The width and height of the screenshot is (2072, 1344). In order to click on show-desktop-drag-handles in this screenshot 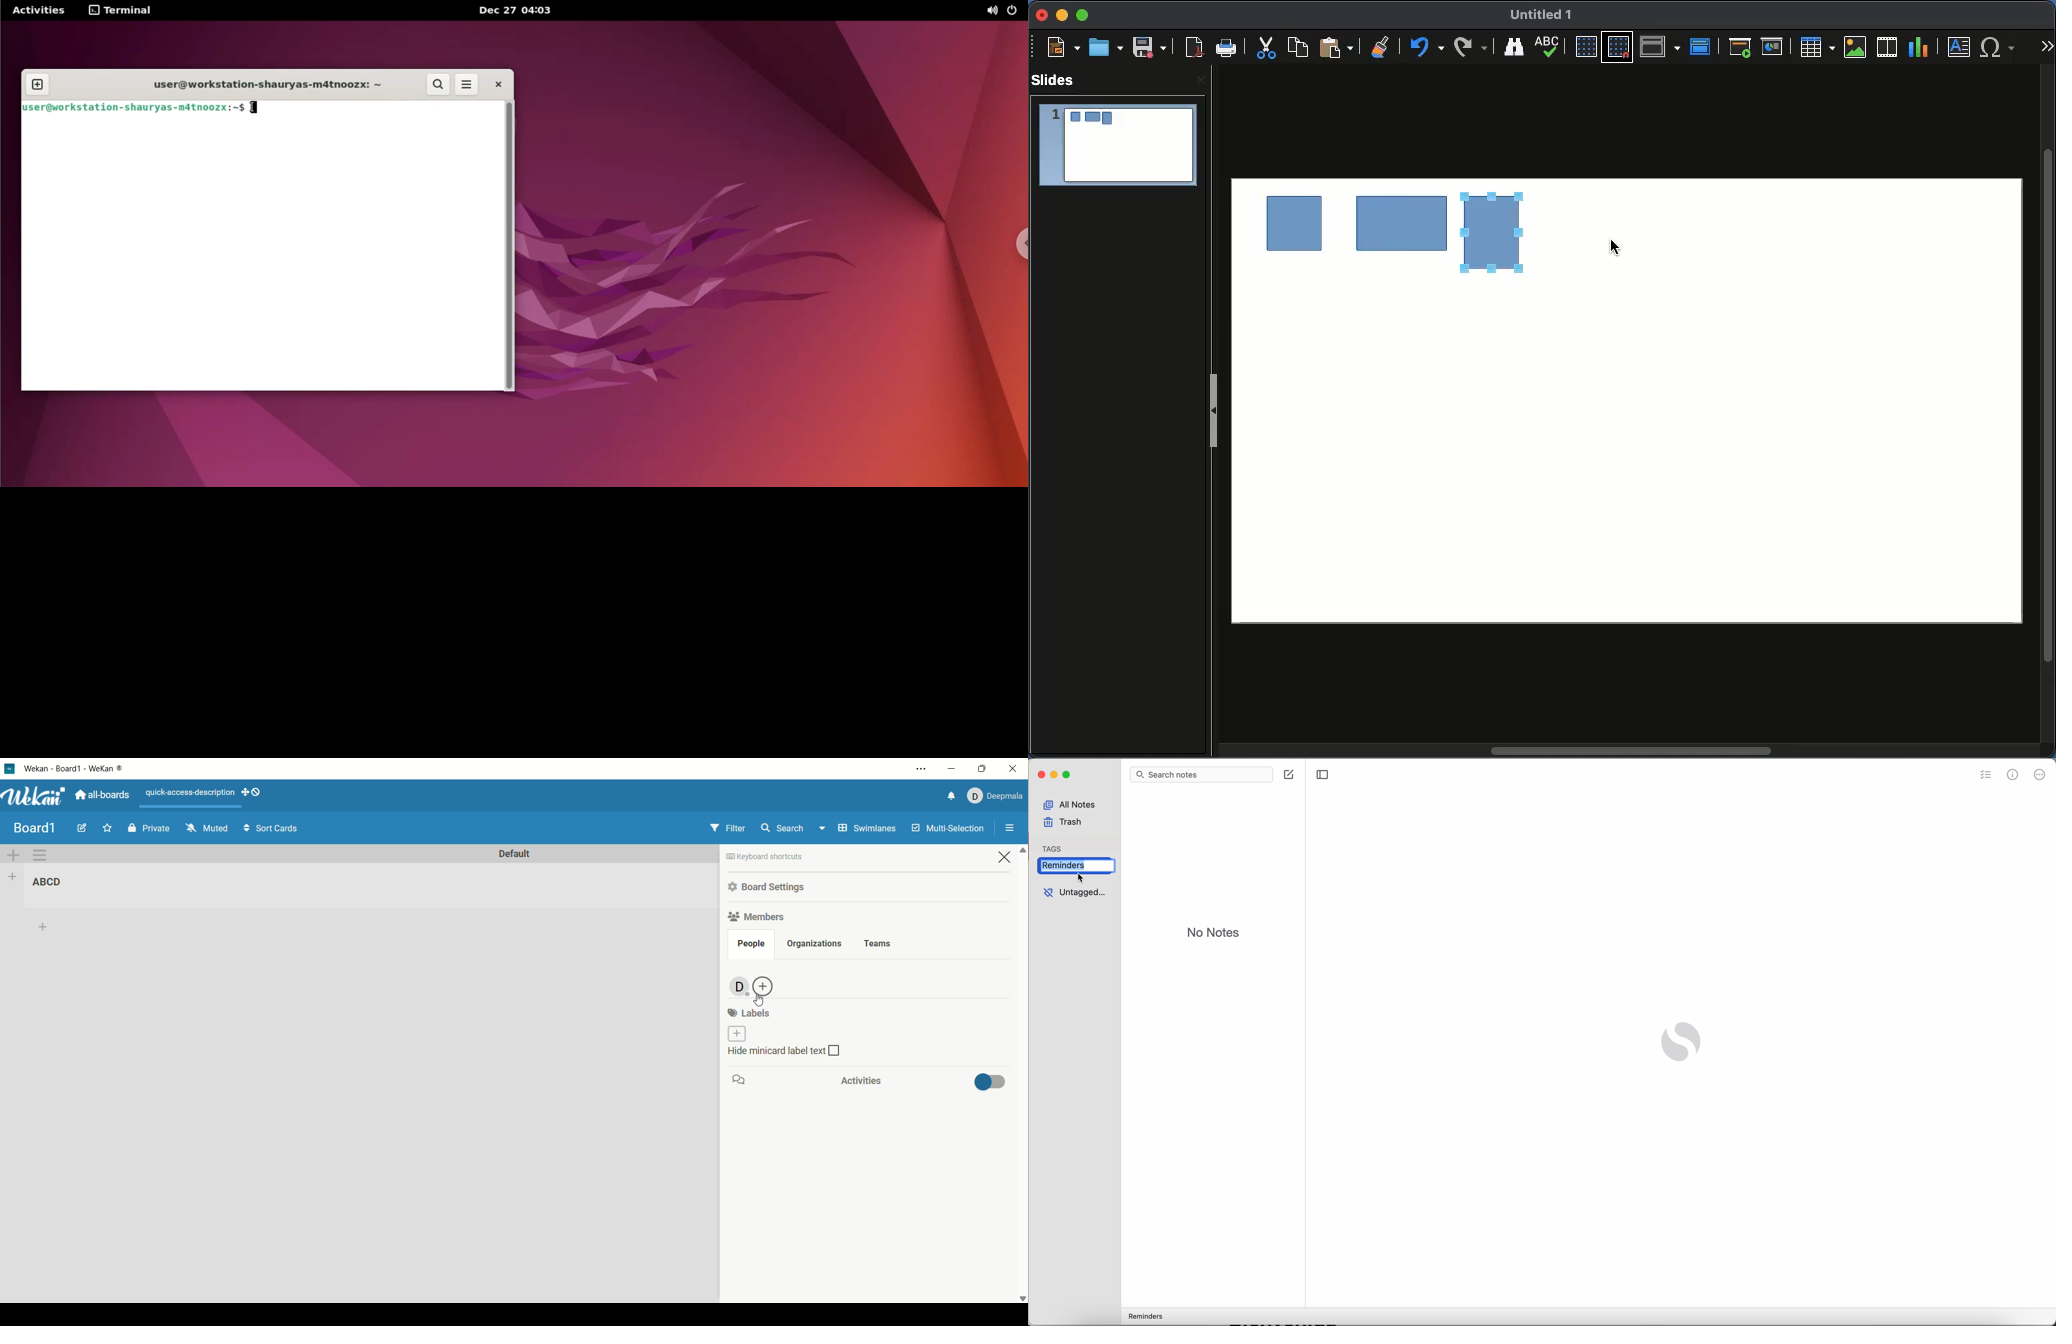, I will do `click(246, 793)`.